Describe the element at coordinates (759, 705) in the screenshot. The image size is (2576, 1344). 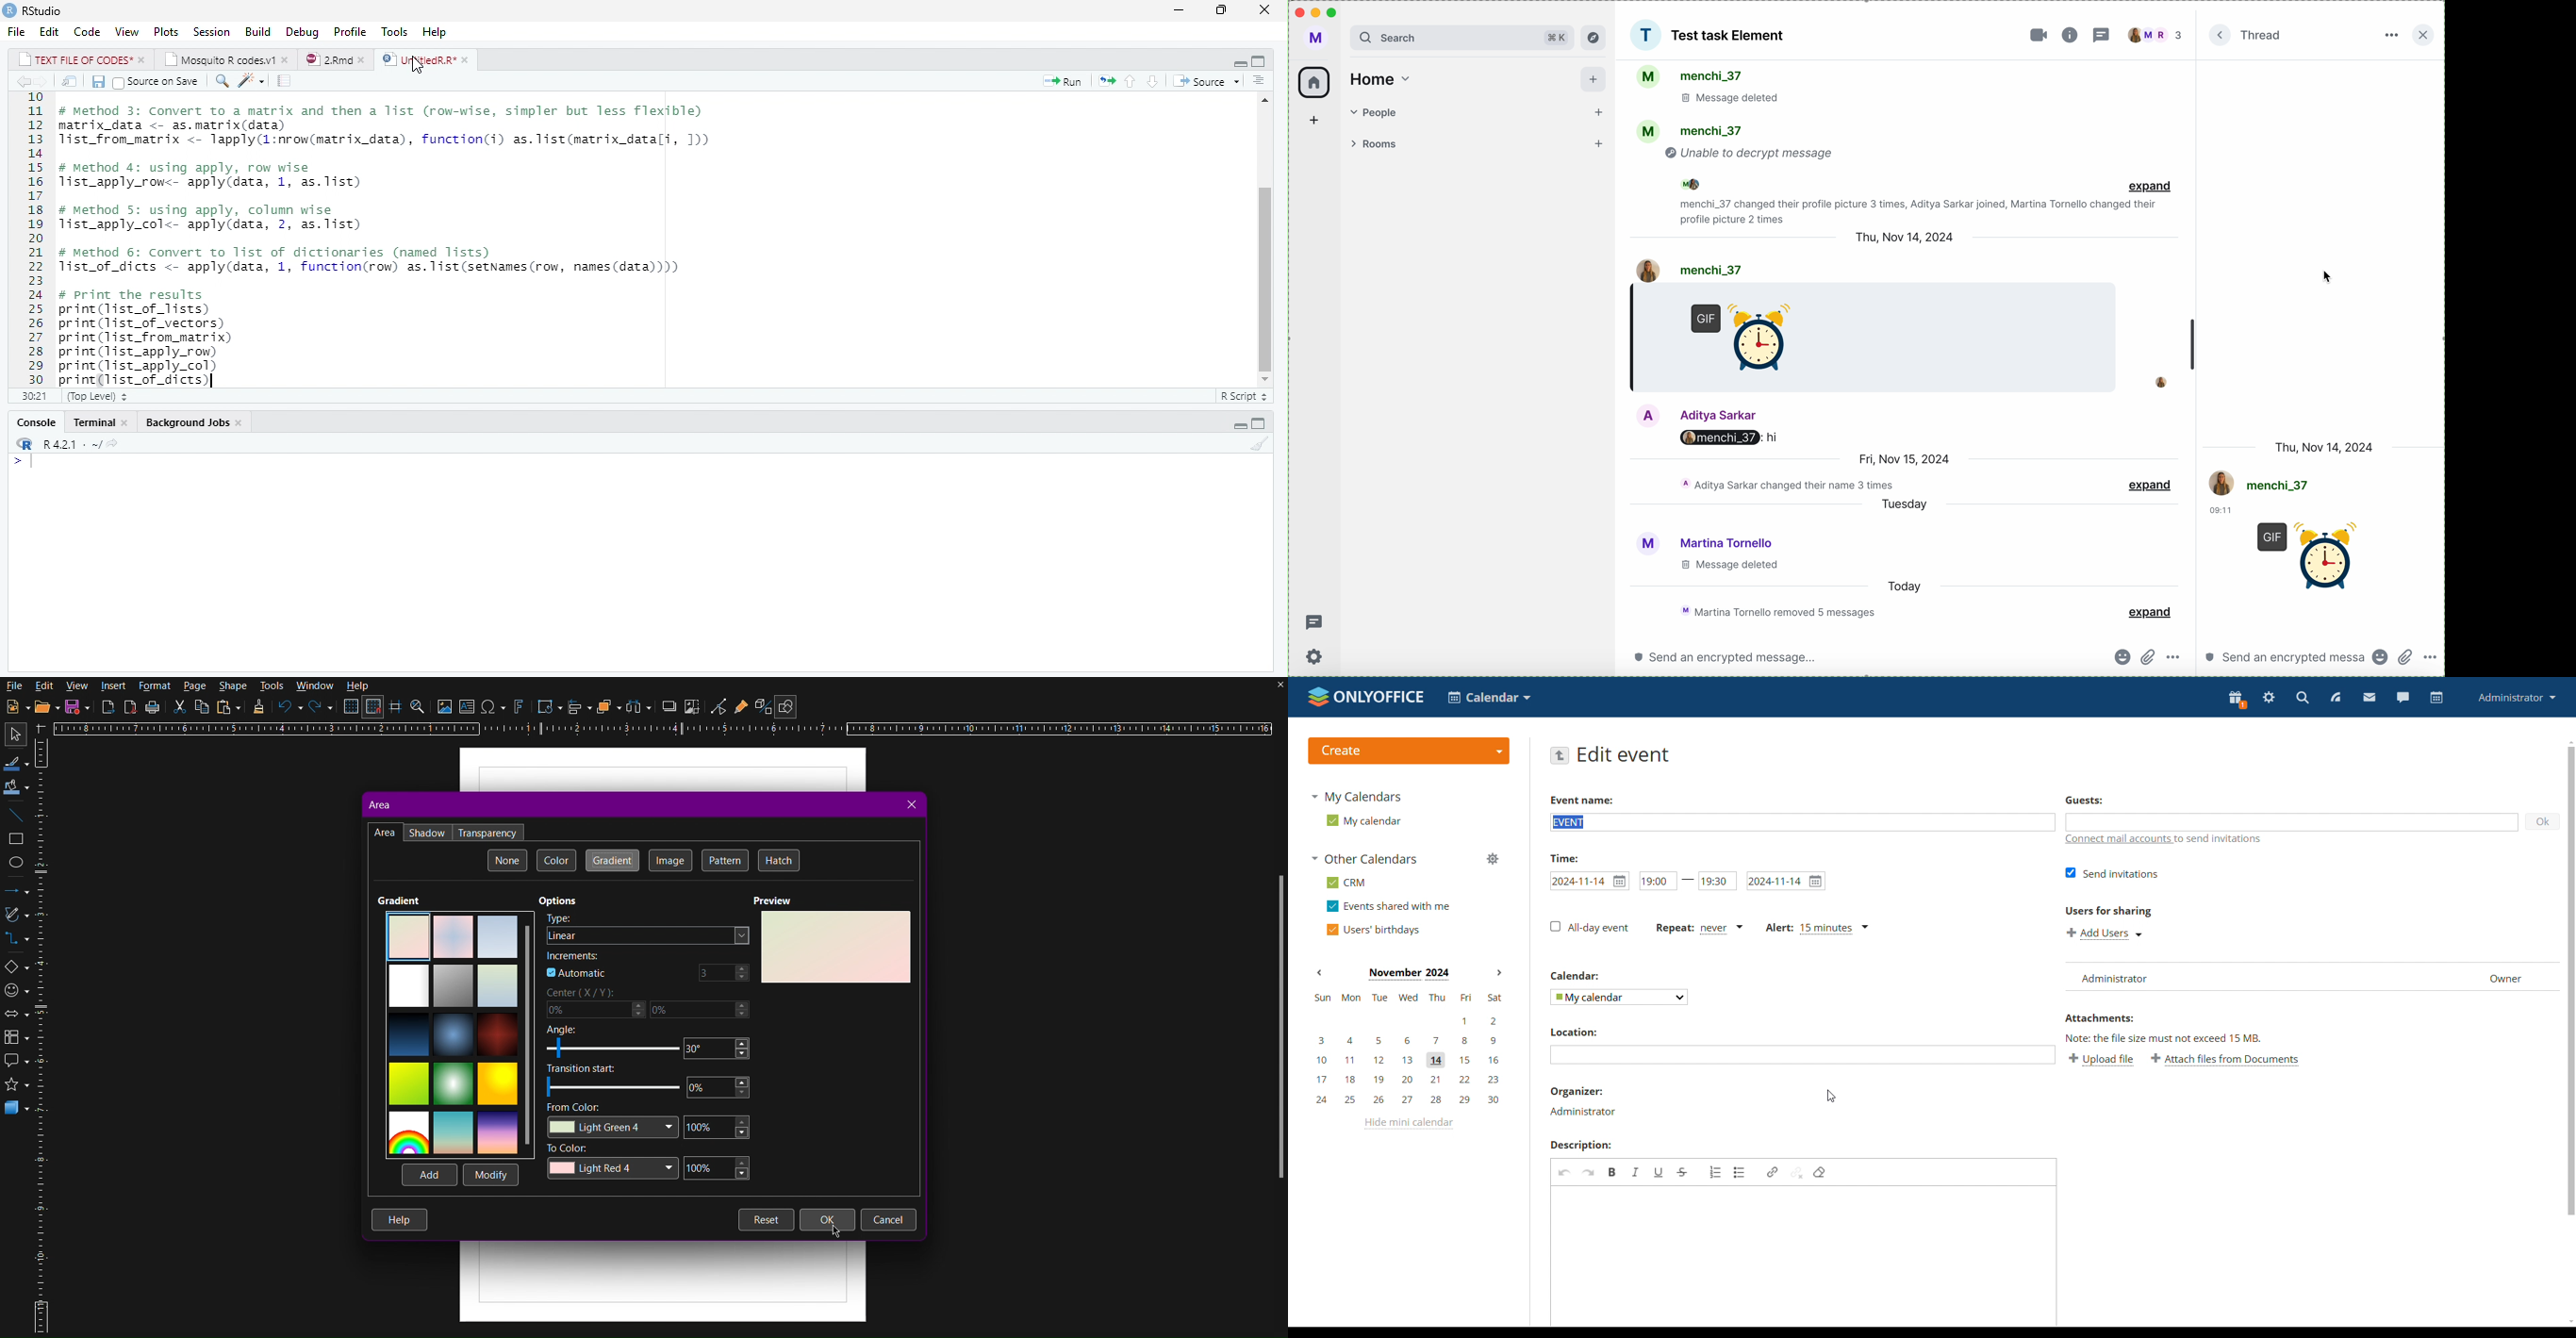
I see `Extrude` at that location.